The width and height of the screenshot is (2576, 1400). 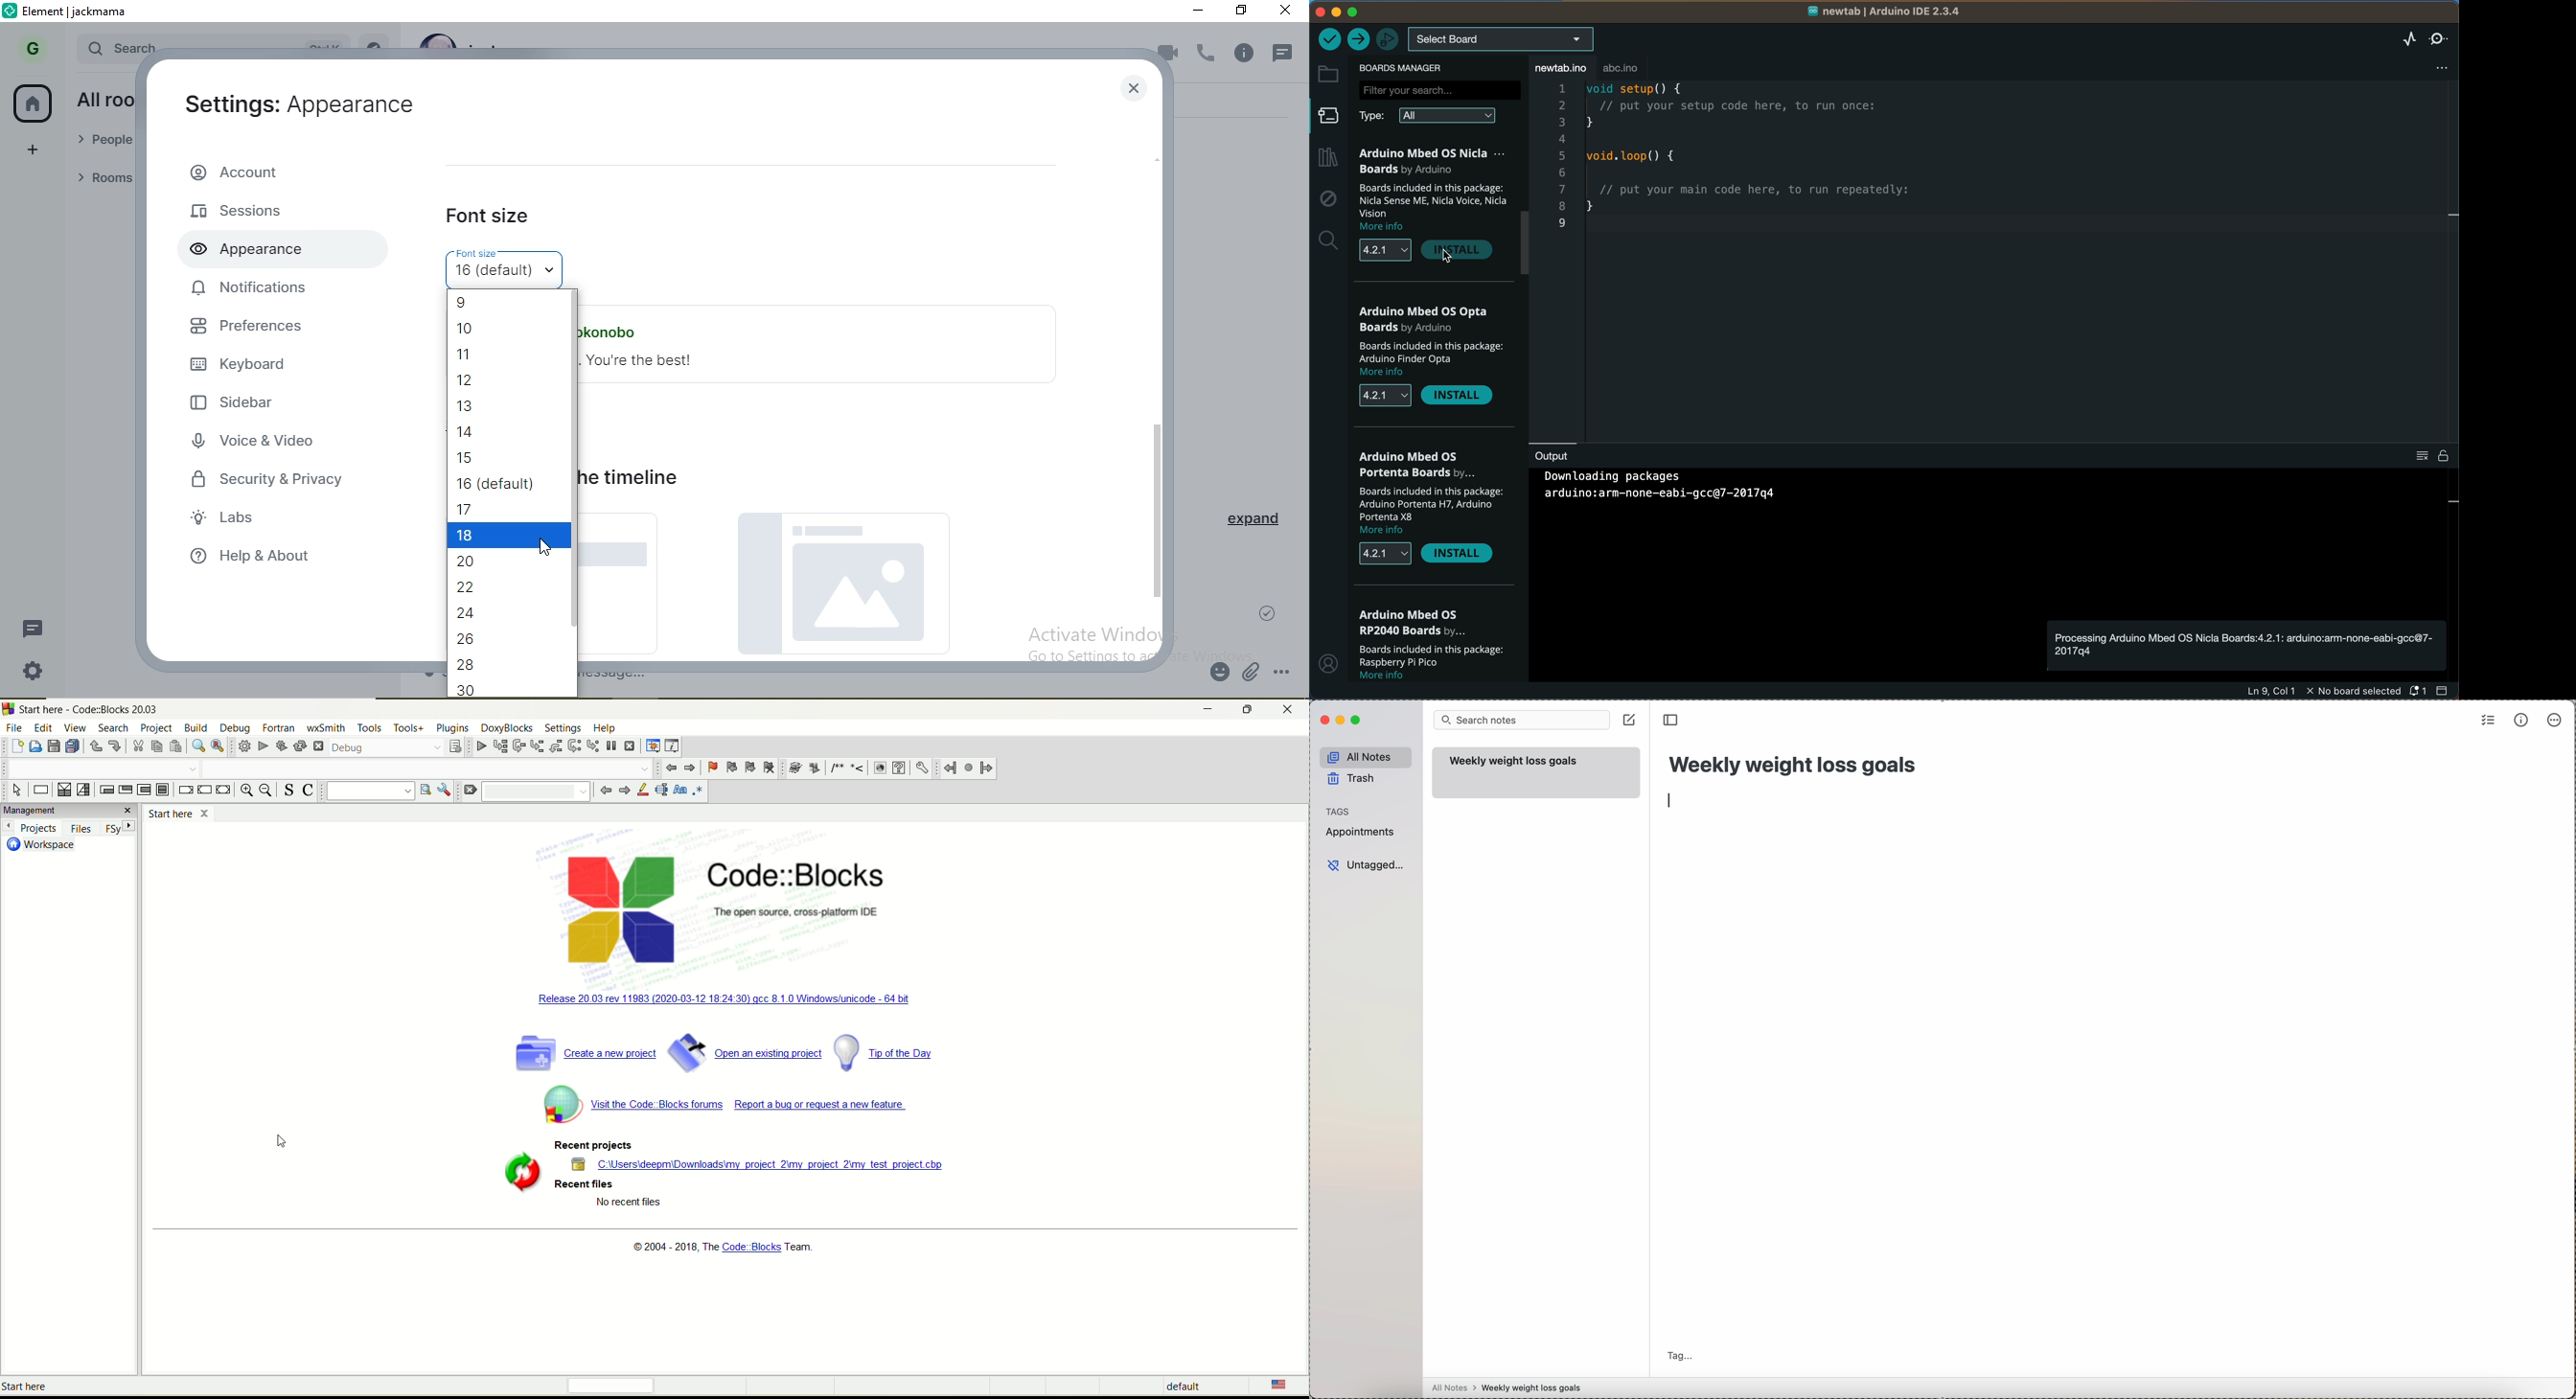 What do you see at coordinates (1253, 675) in the screenshot?
I see `attachment` at bounding box center [1253, 675].